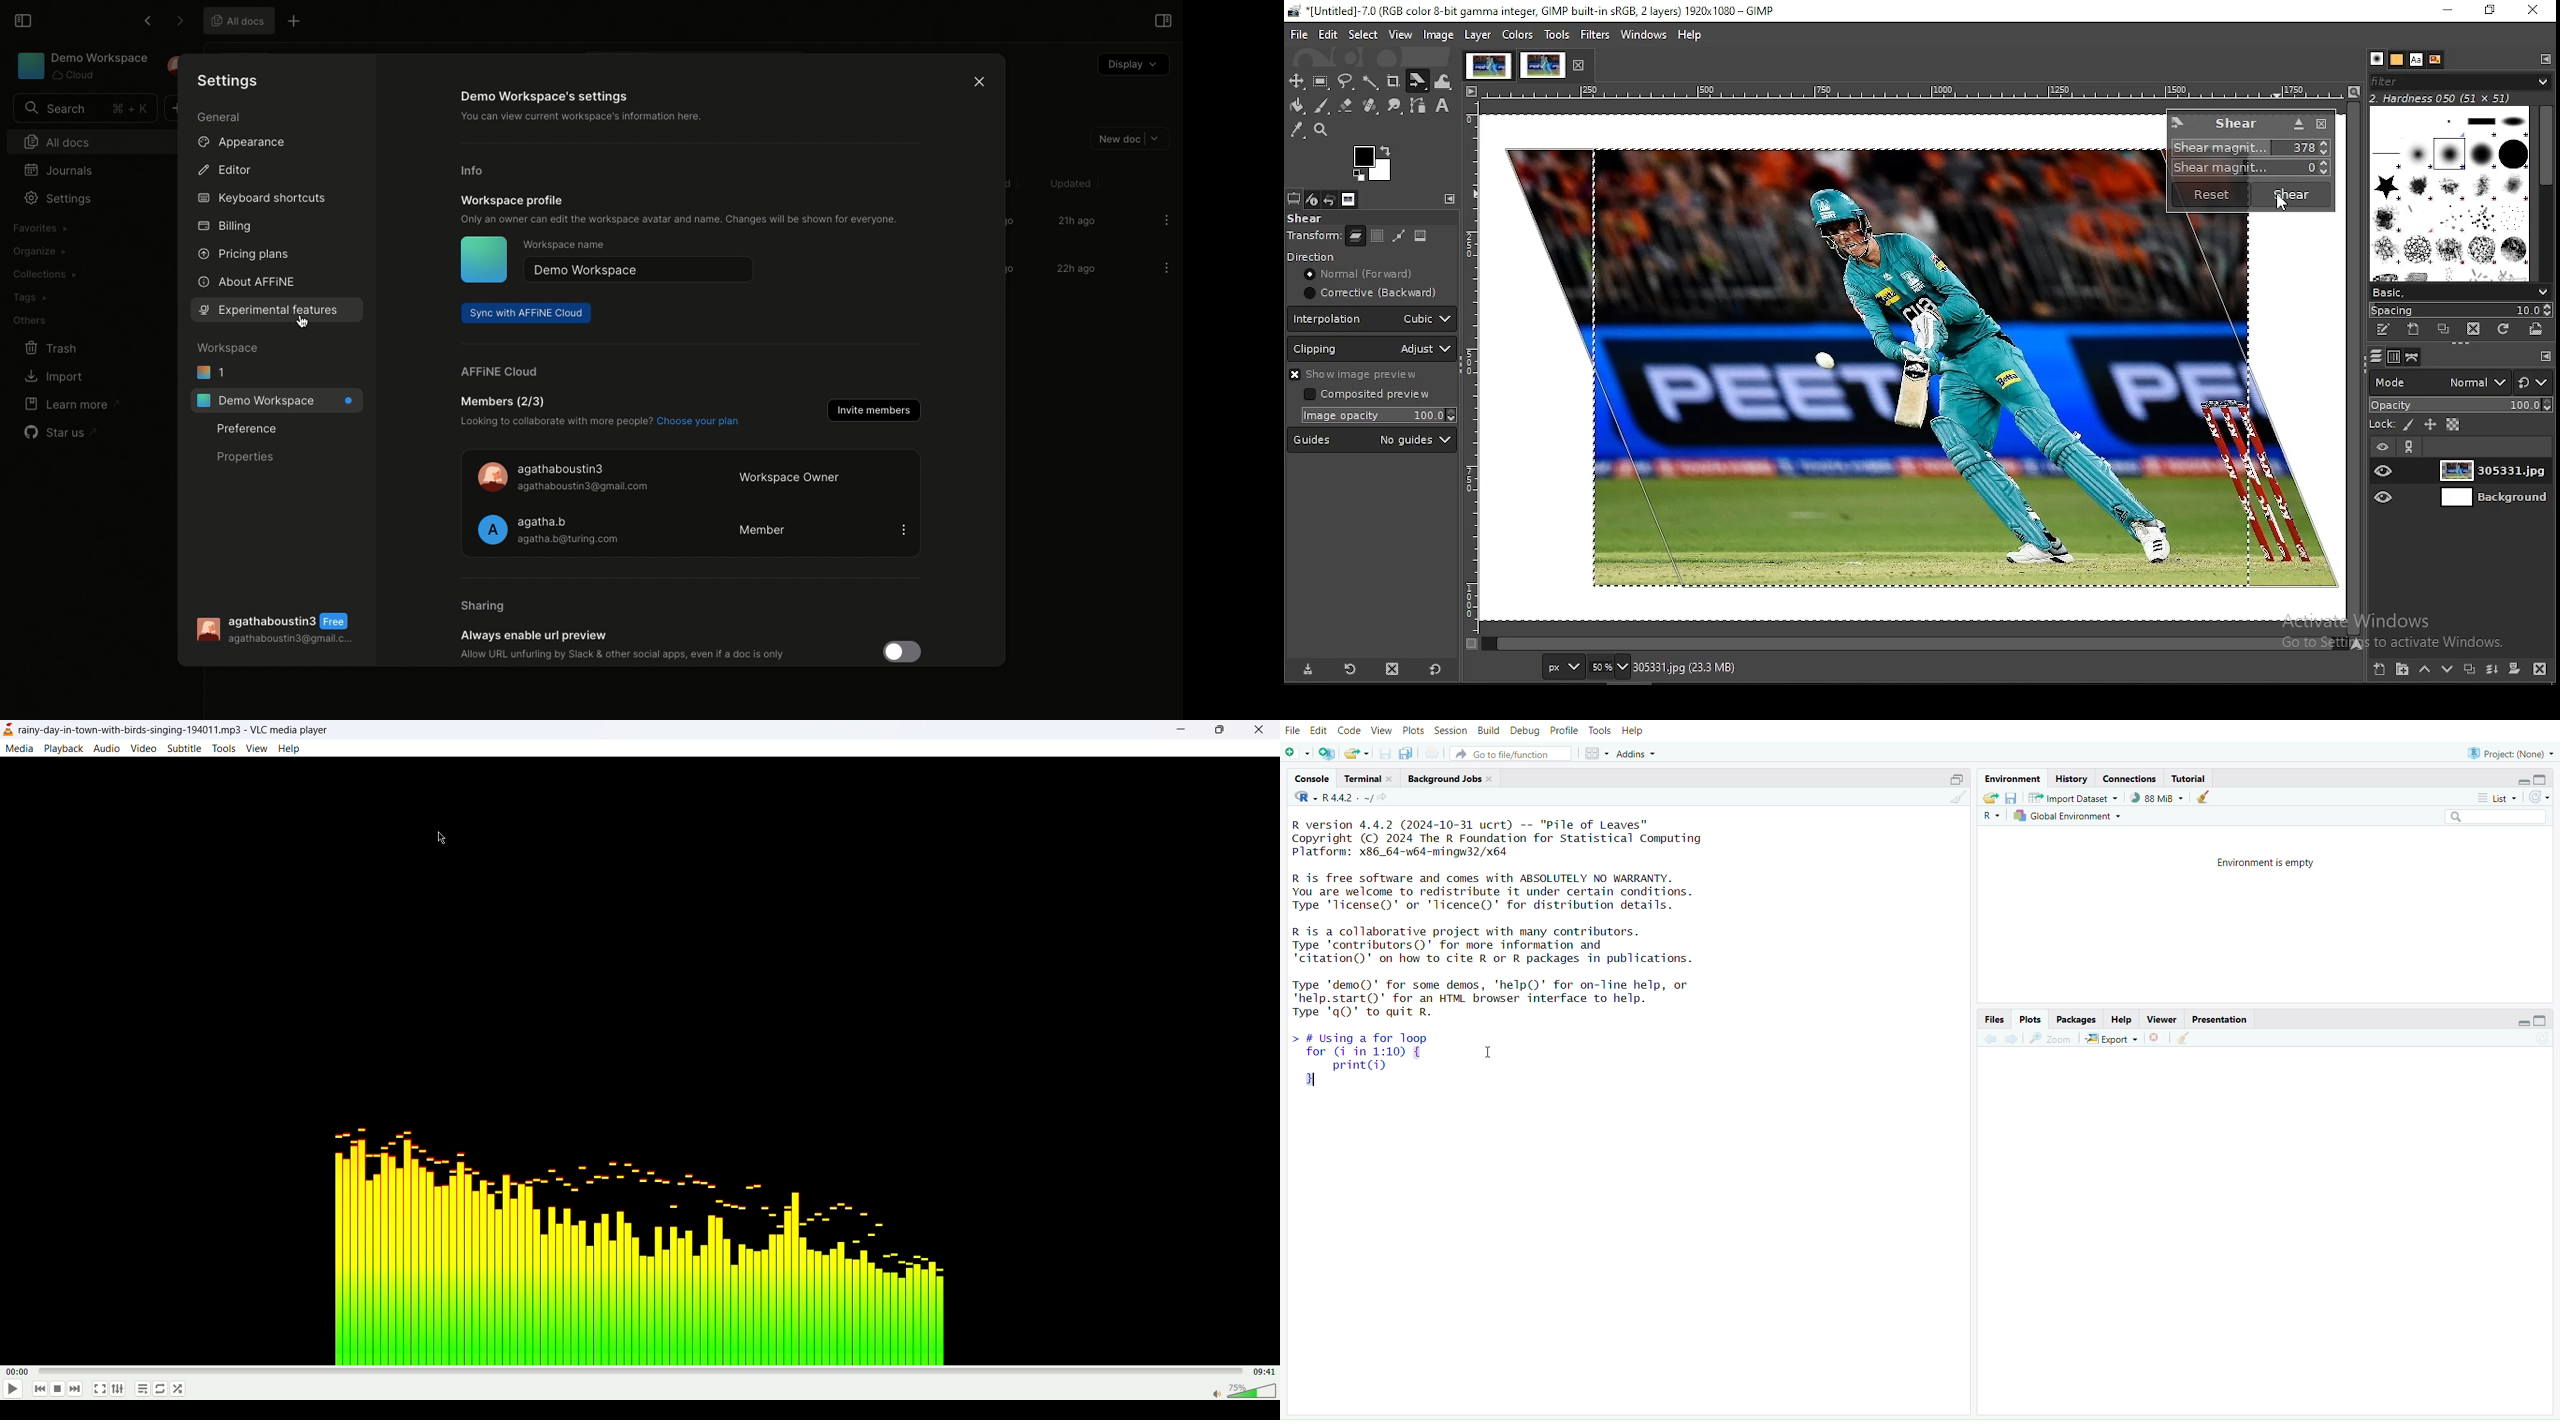 Image resolution: width=2576 pixels, height=1428 pixels. Describe the element at coordinates (1314, 237) in the screenshot. I see `transform` at that location.